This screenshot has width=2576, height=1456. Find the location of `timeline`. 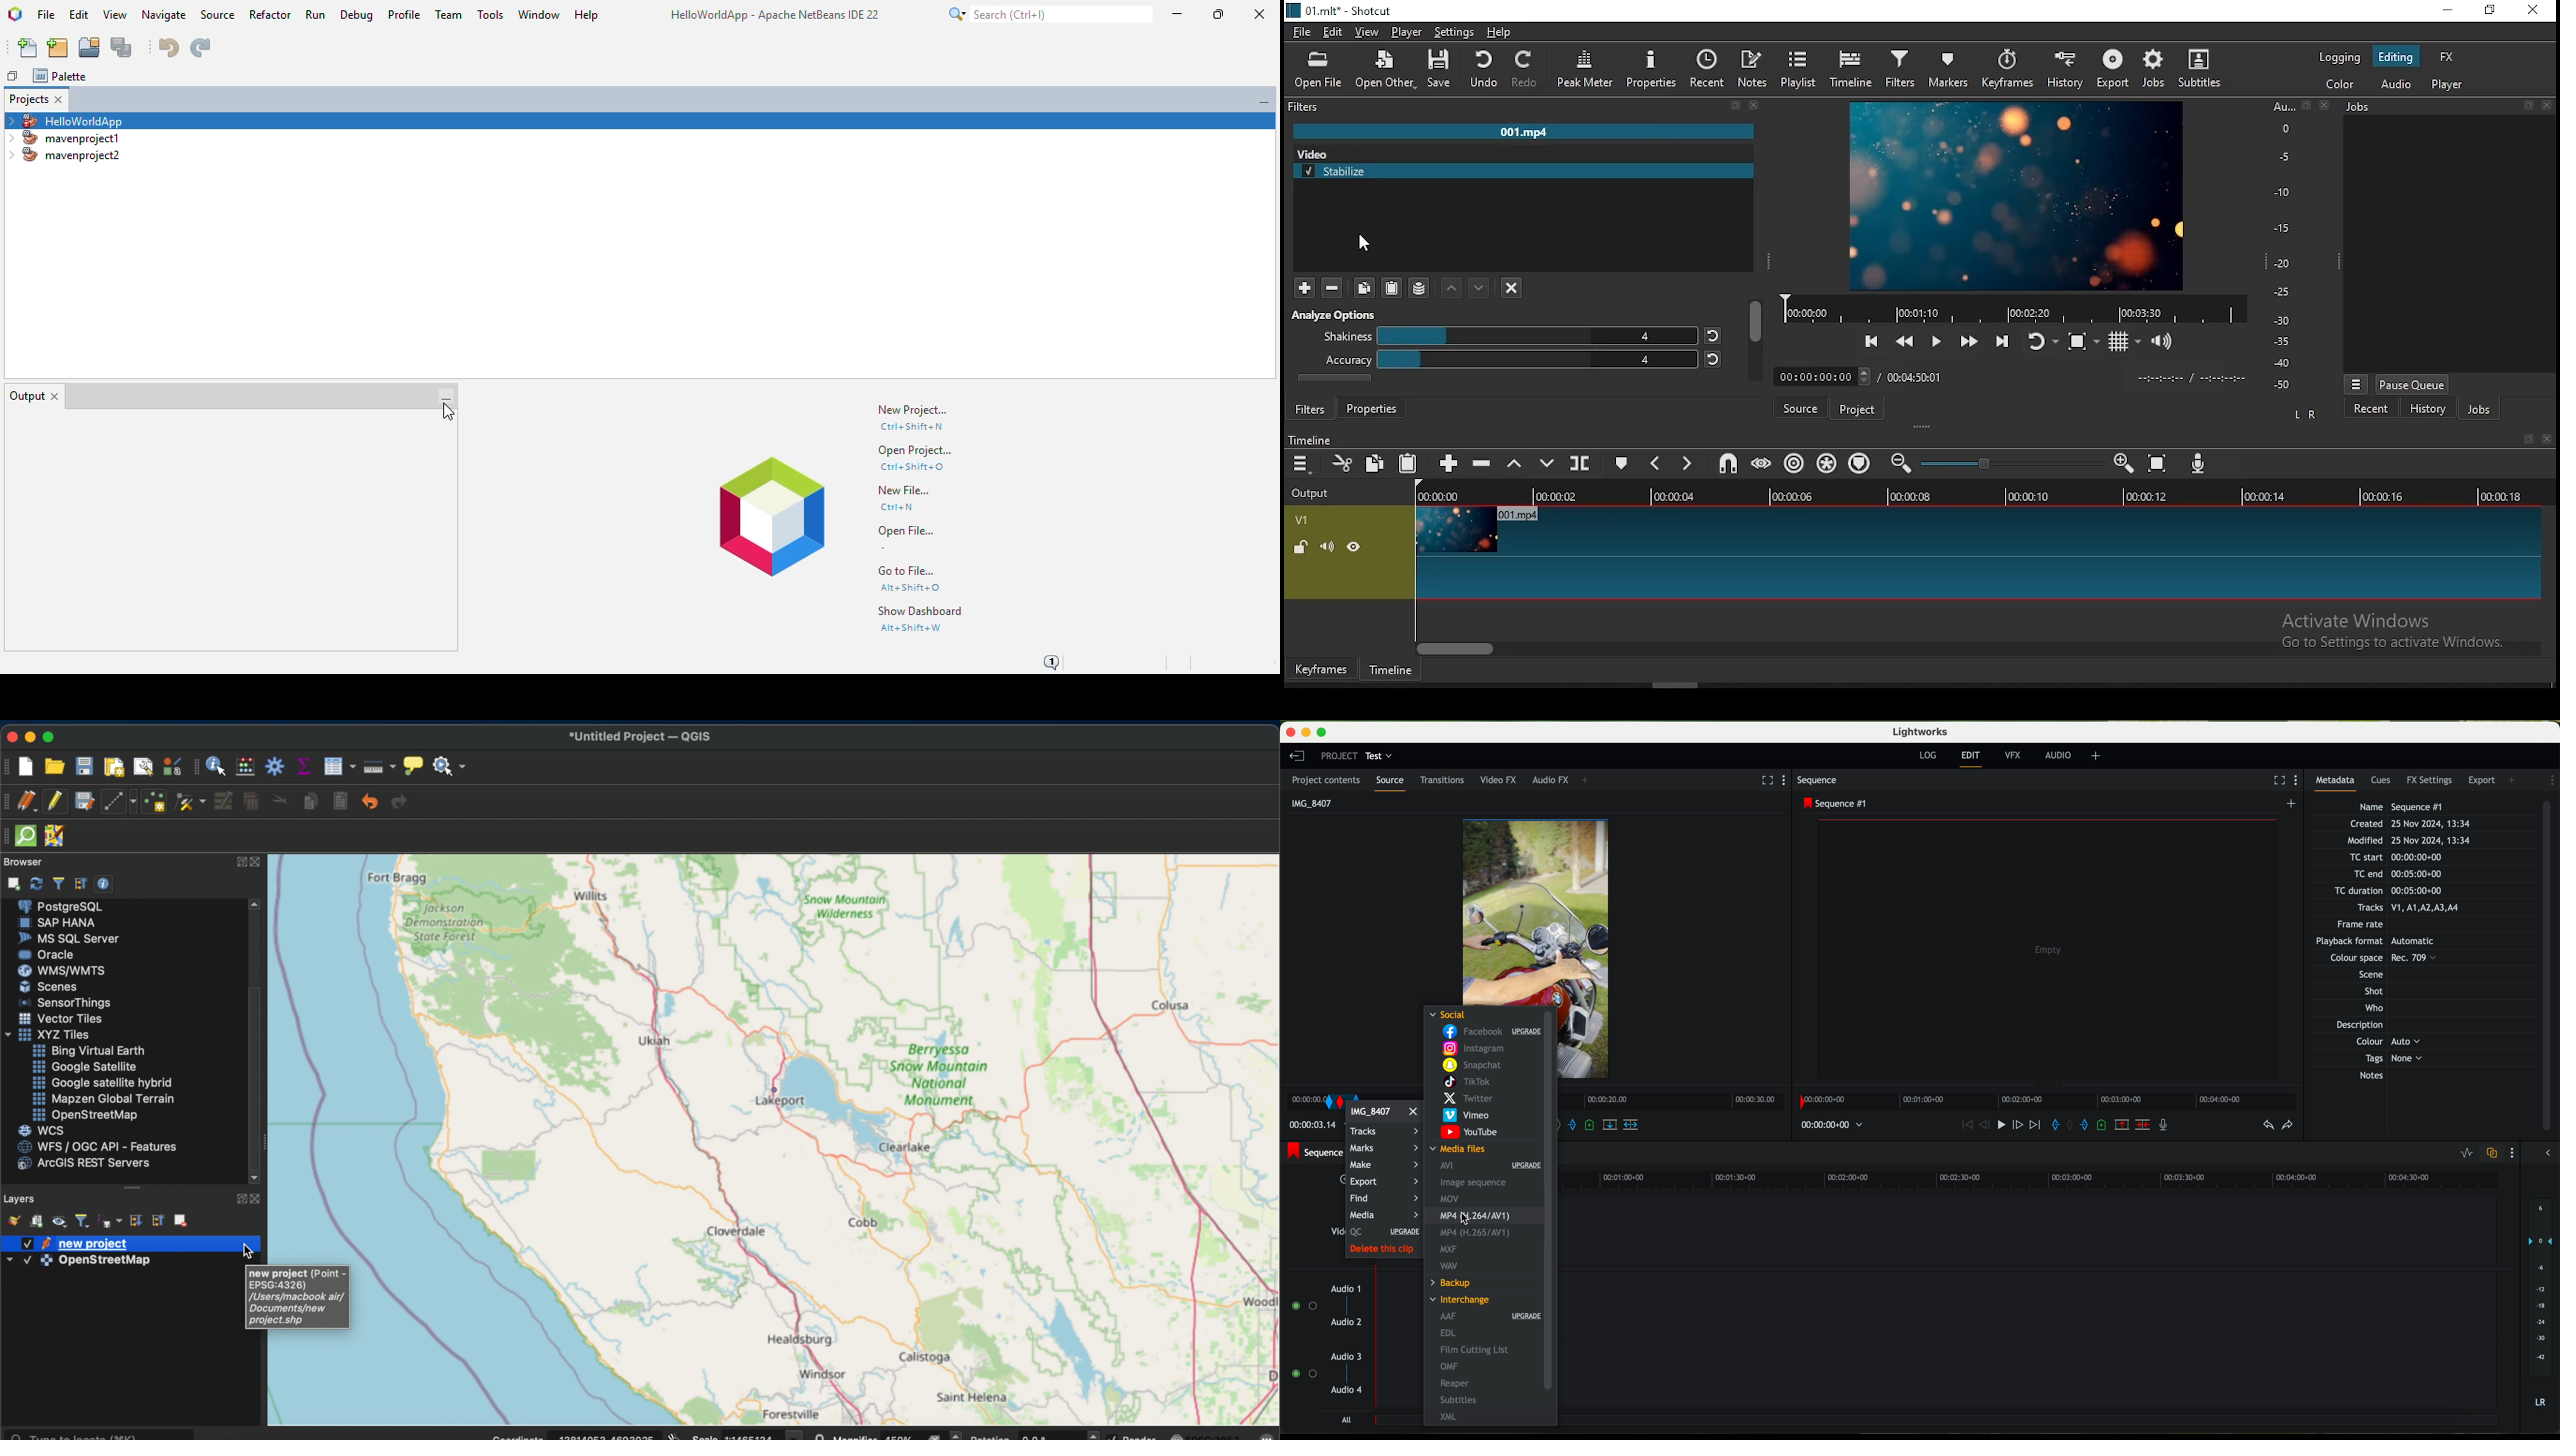

timeline is located at coordinates (2047, 1102).